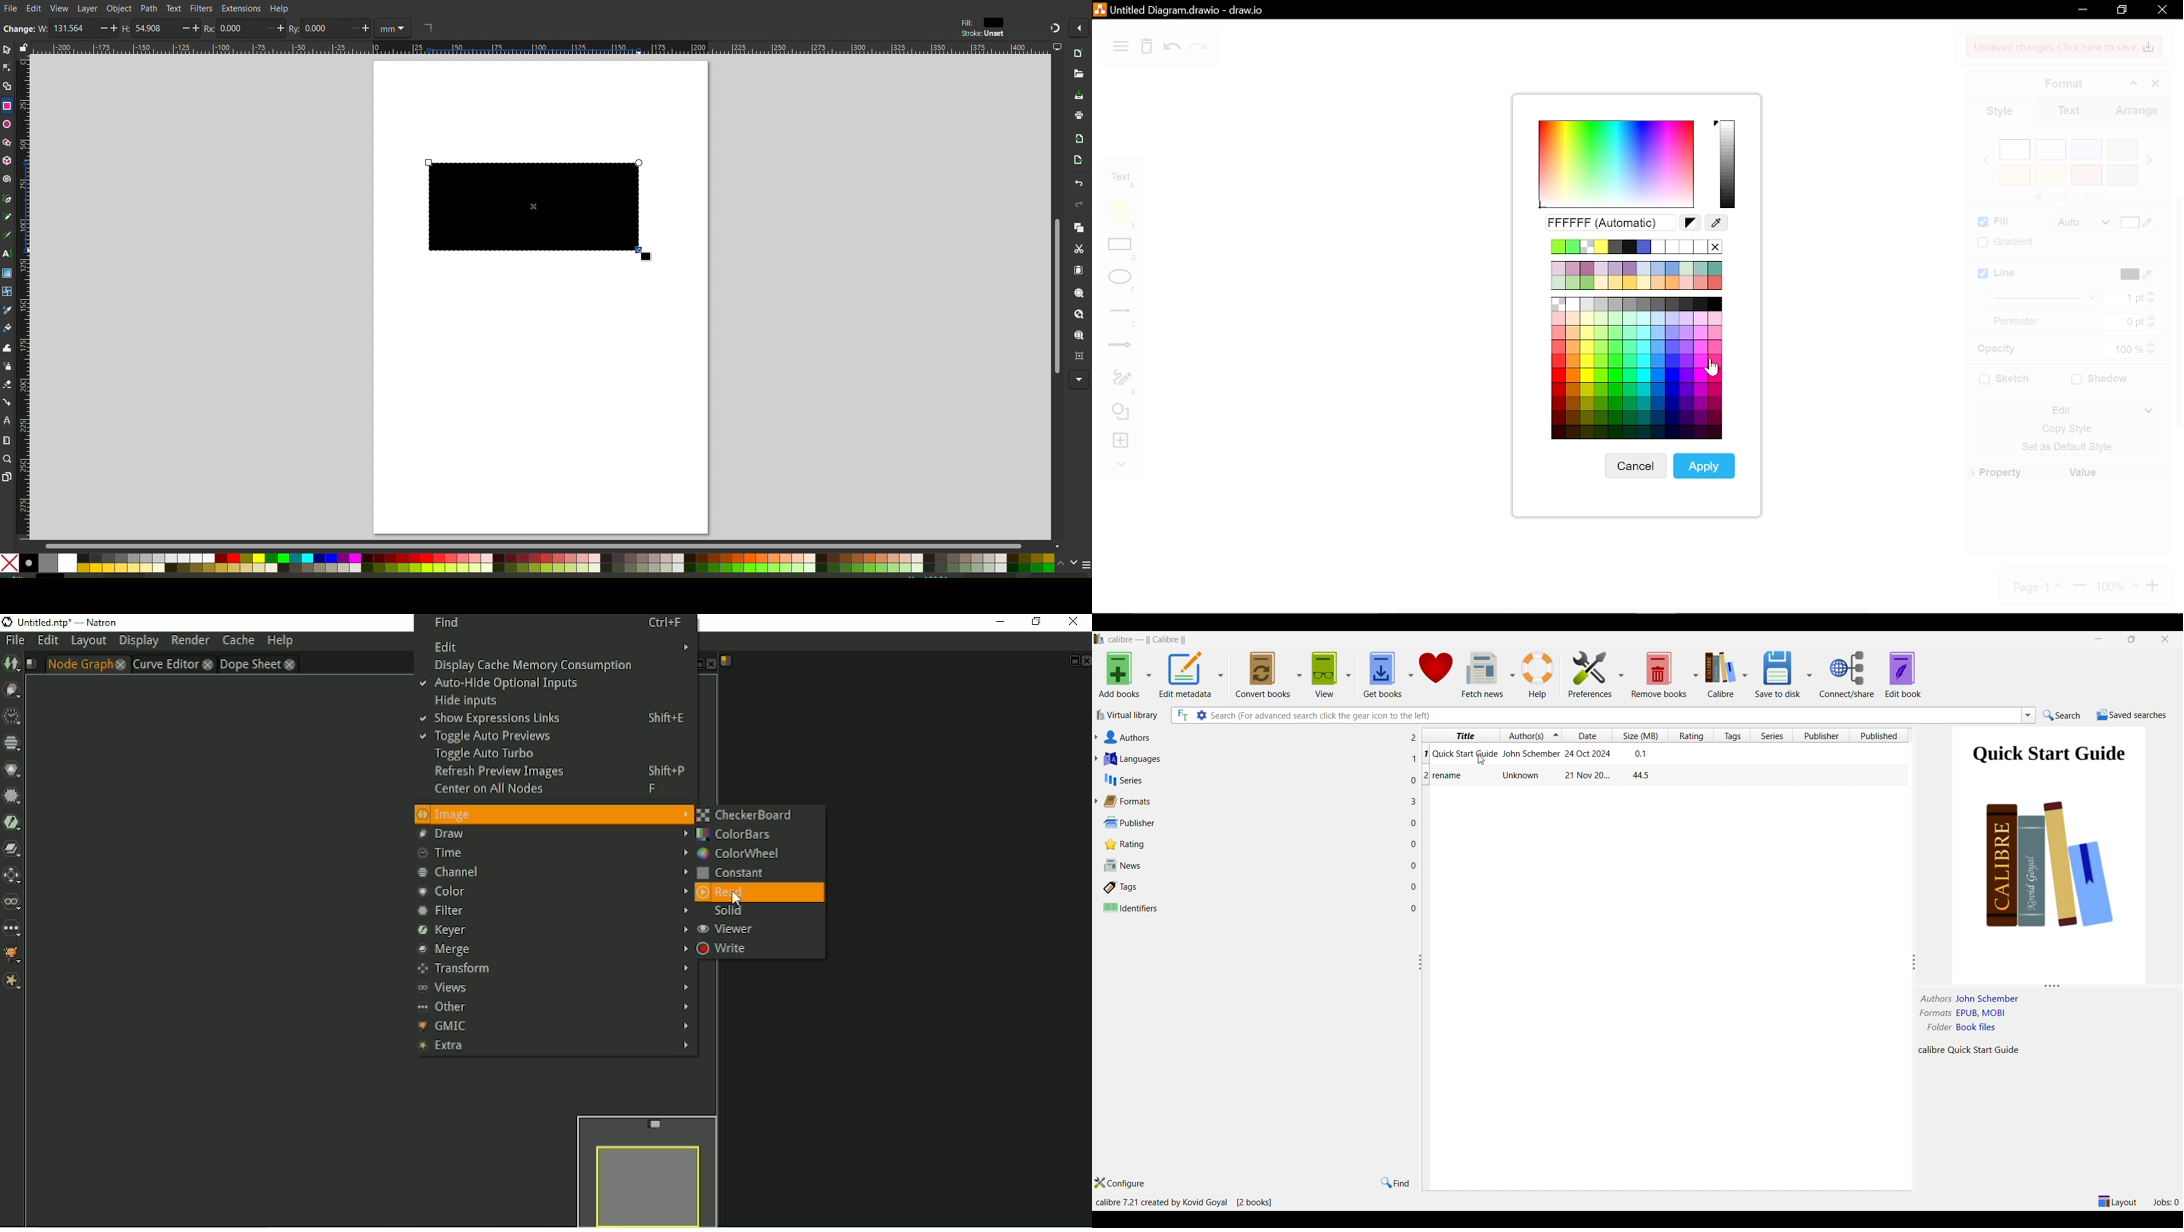  Describe the element at coordinates (1078, 54) in the screenshot. I see `New` at that location.